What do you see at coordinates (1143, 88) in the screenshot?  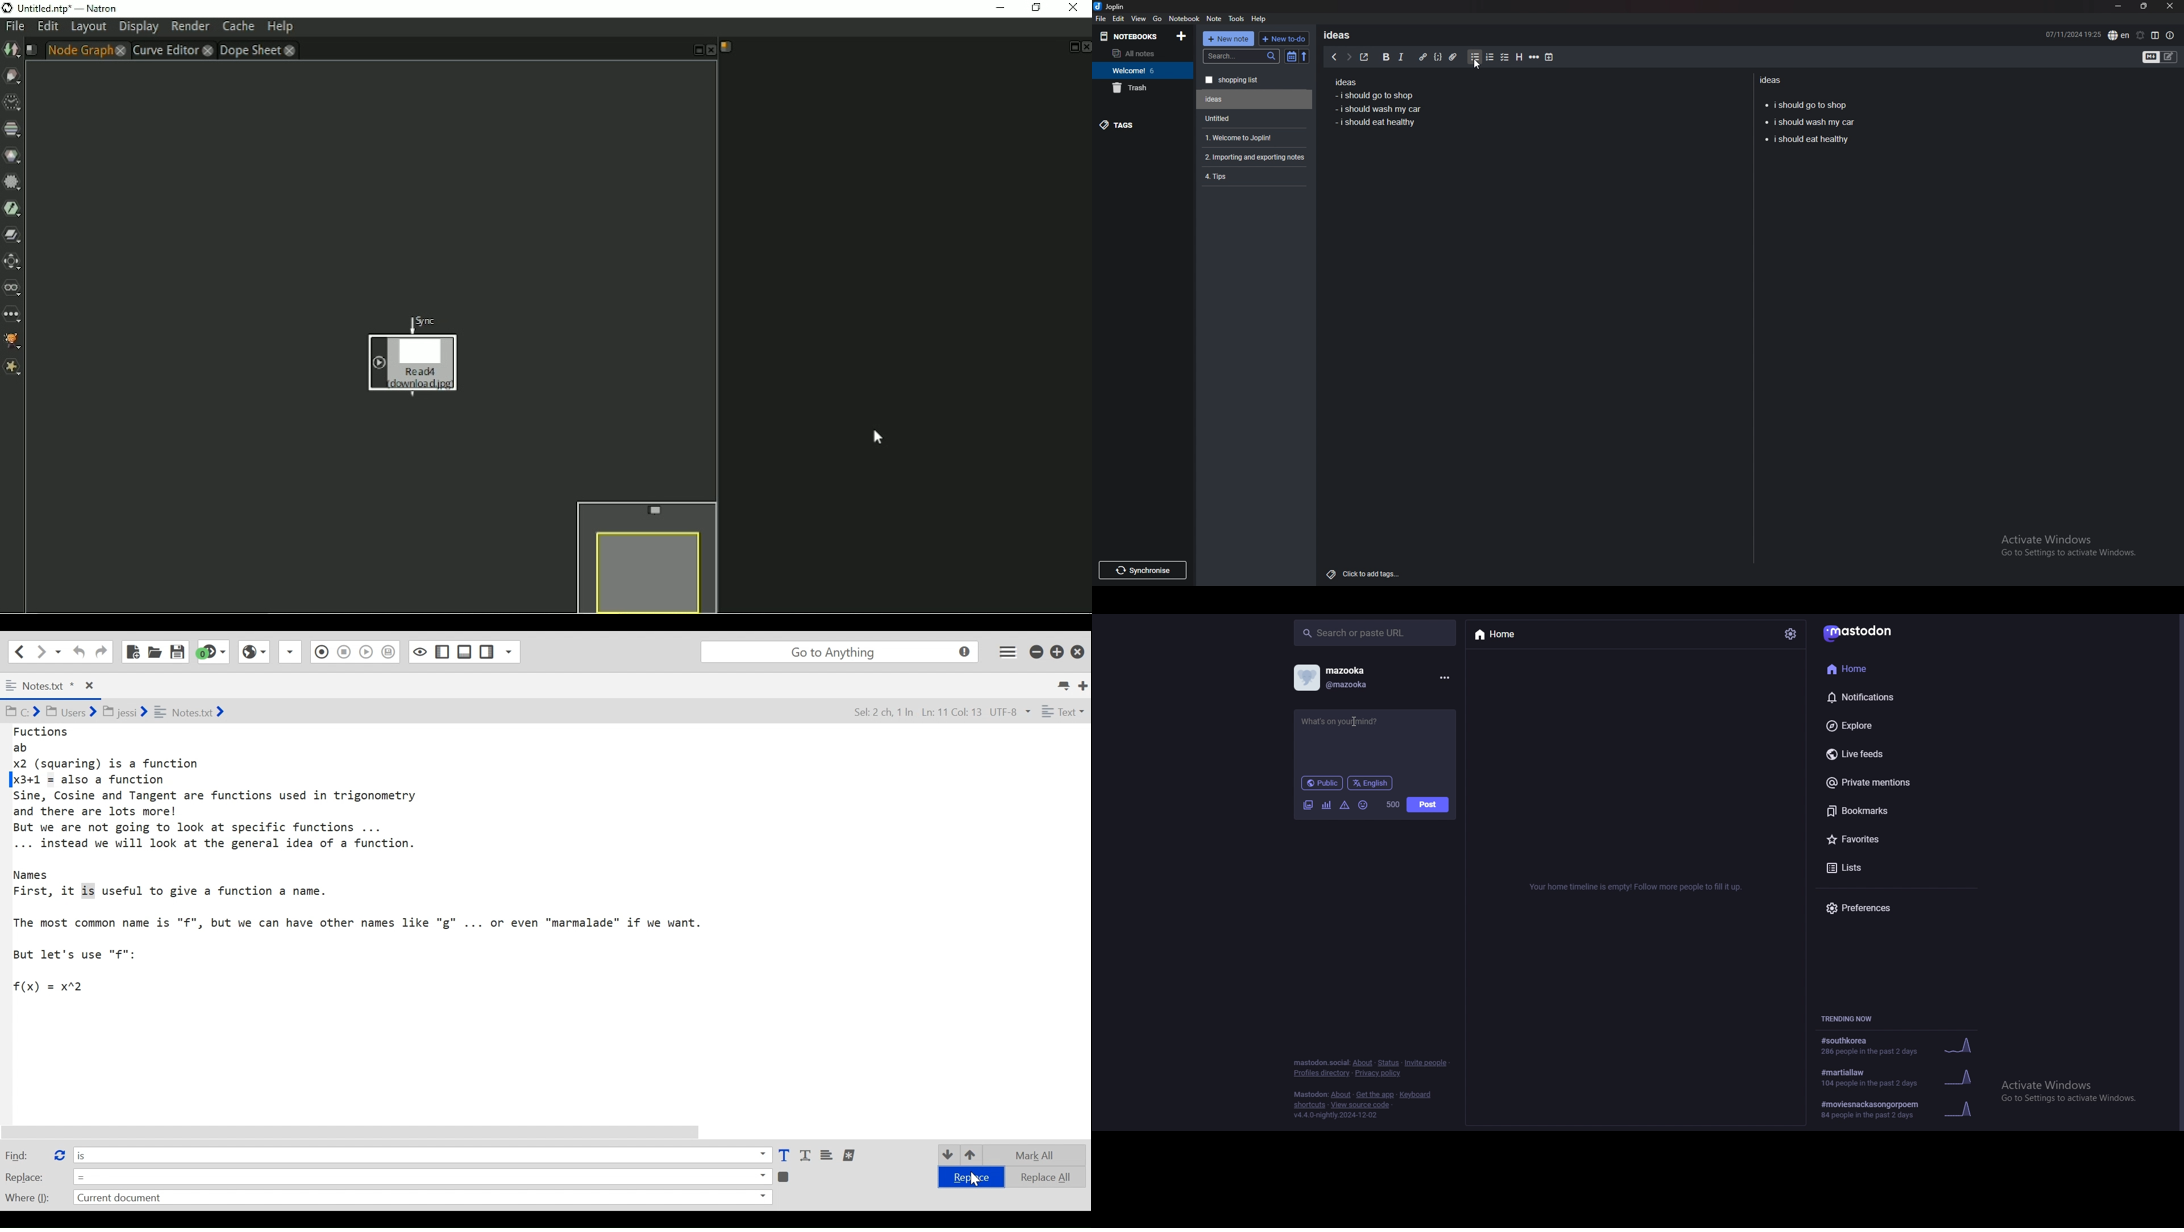 I see `trash` at bounding box center [1143, 88].